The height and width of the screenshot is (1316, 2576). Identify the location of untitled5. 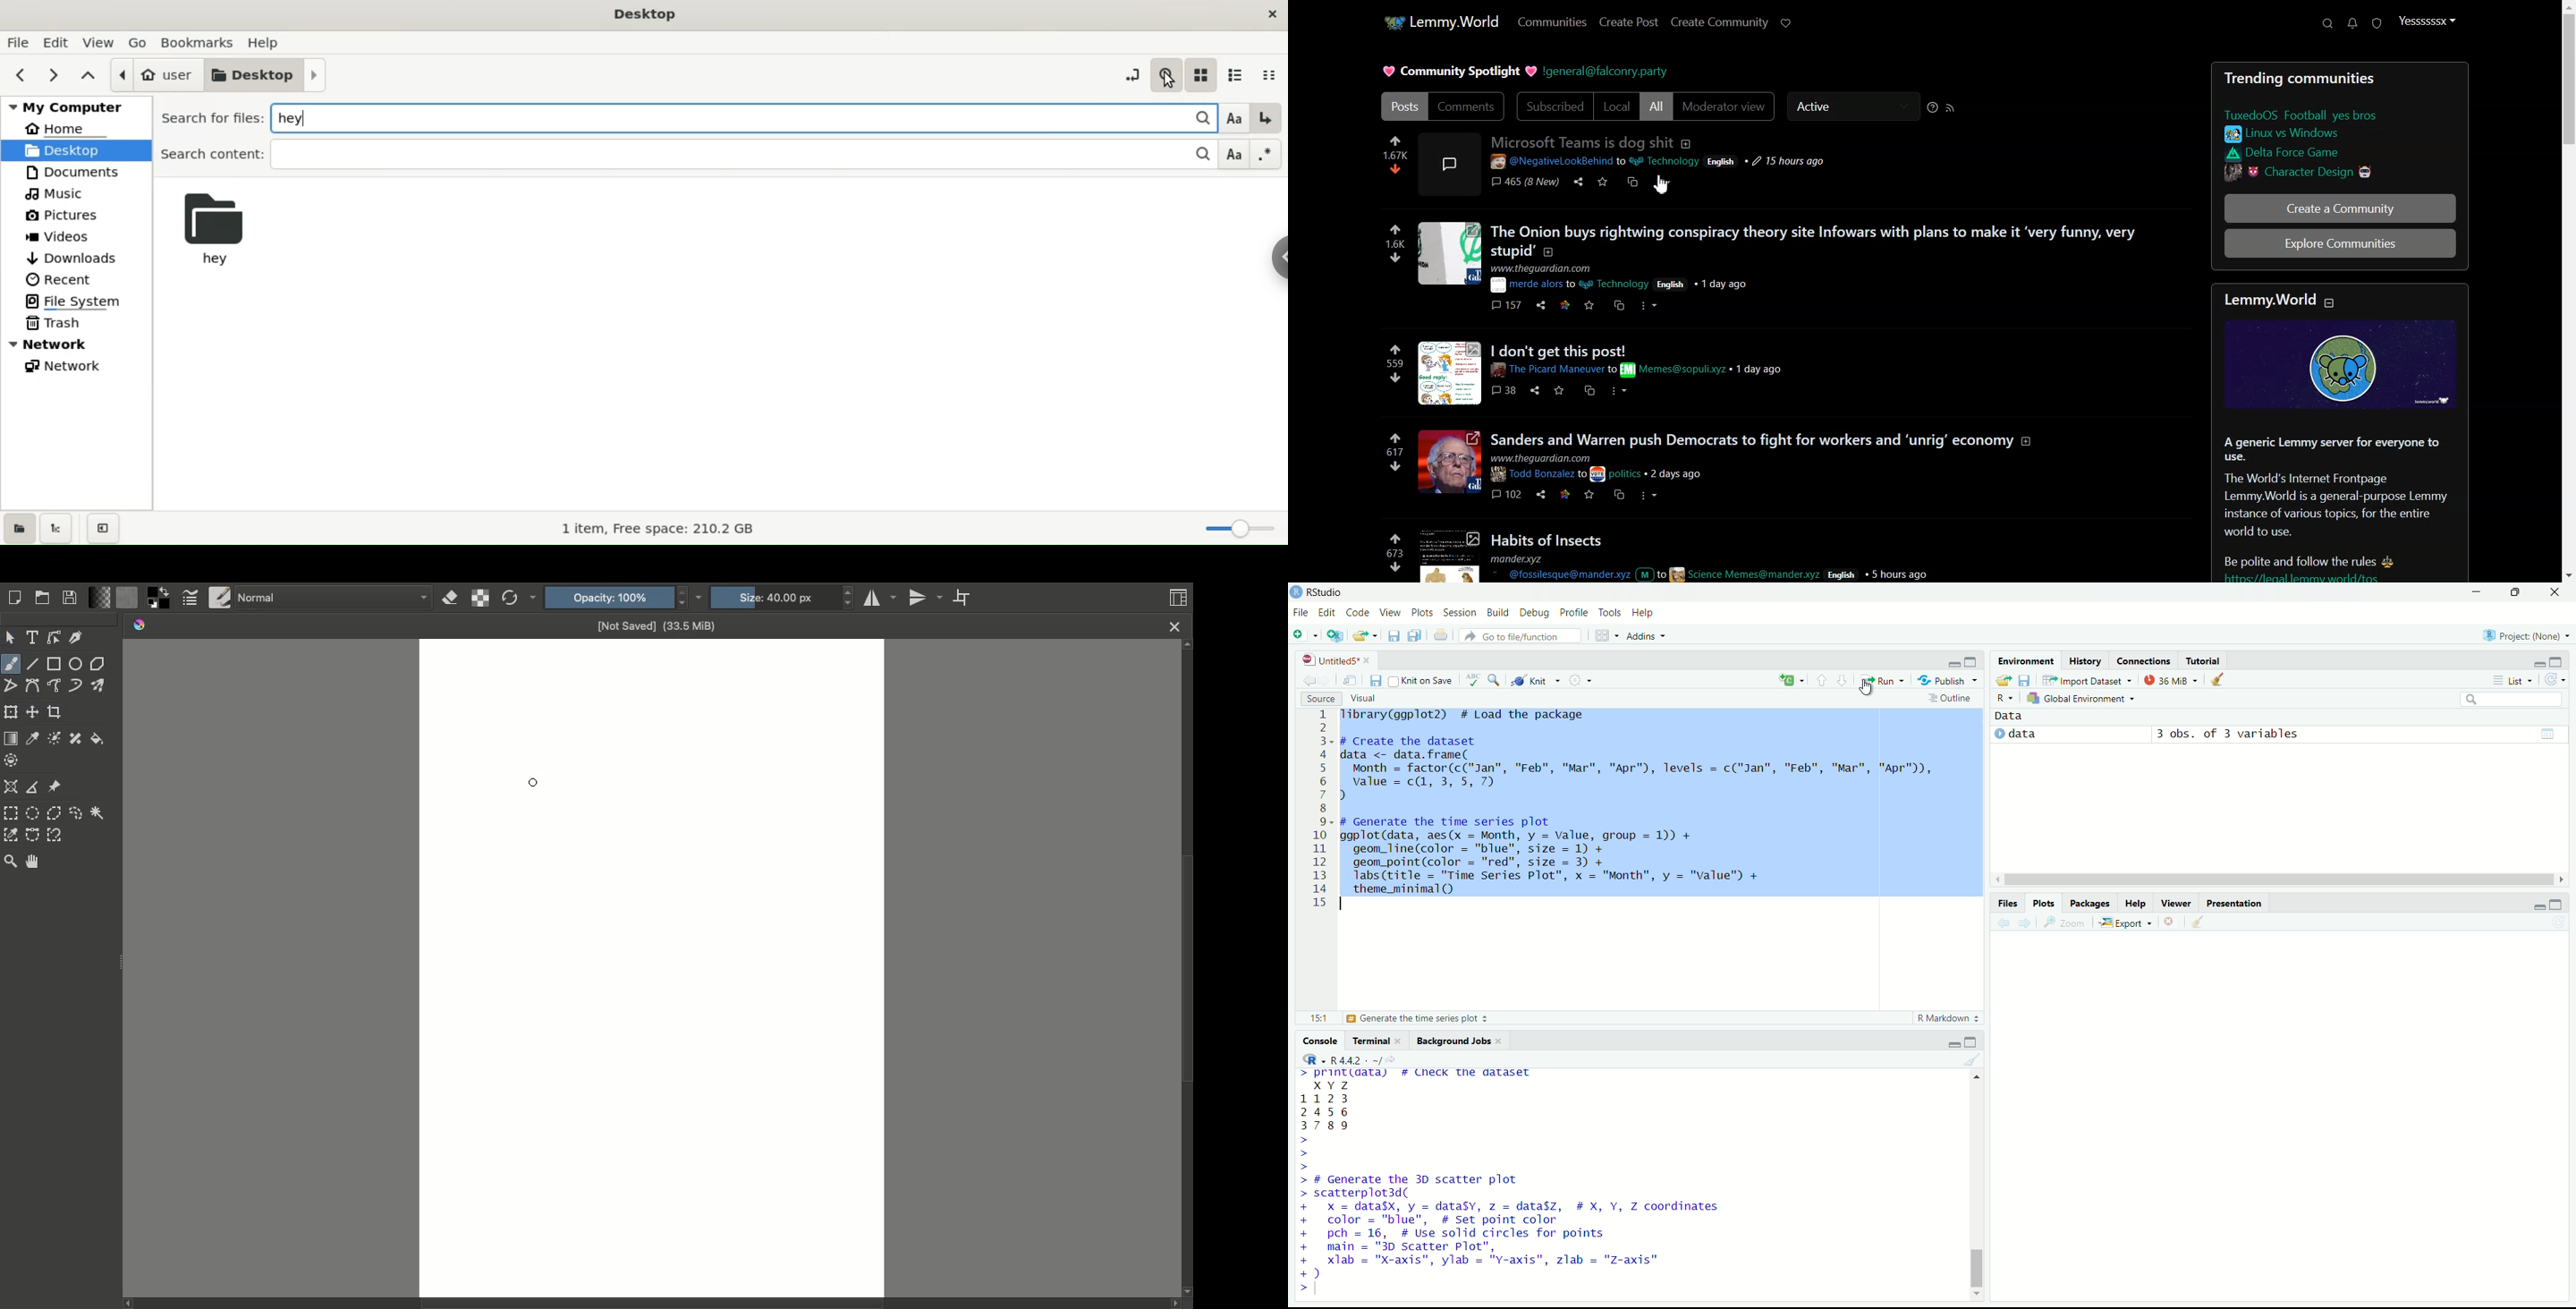
(1324, 658).